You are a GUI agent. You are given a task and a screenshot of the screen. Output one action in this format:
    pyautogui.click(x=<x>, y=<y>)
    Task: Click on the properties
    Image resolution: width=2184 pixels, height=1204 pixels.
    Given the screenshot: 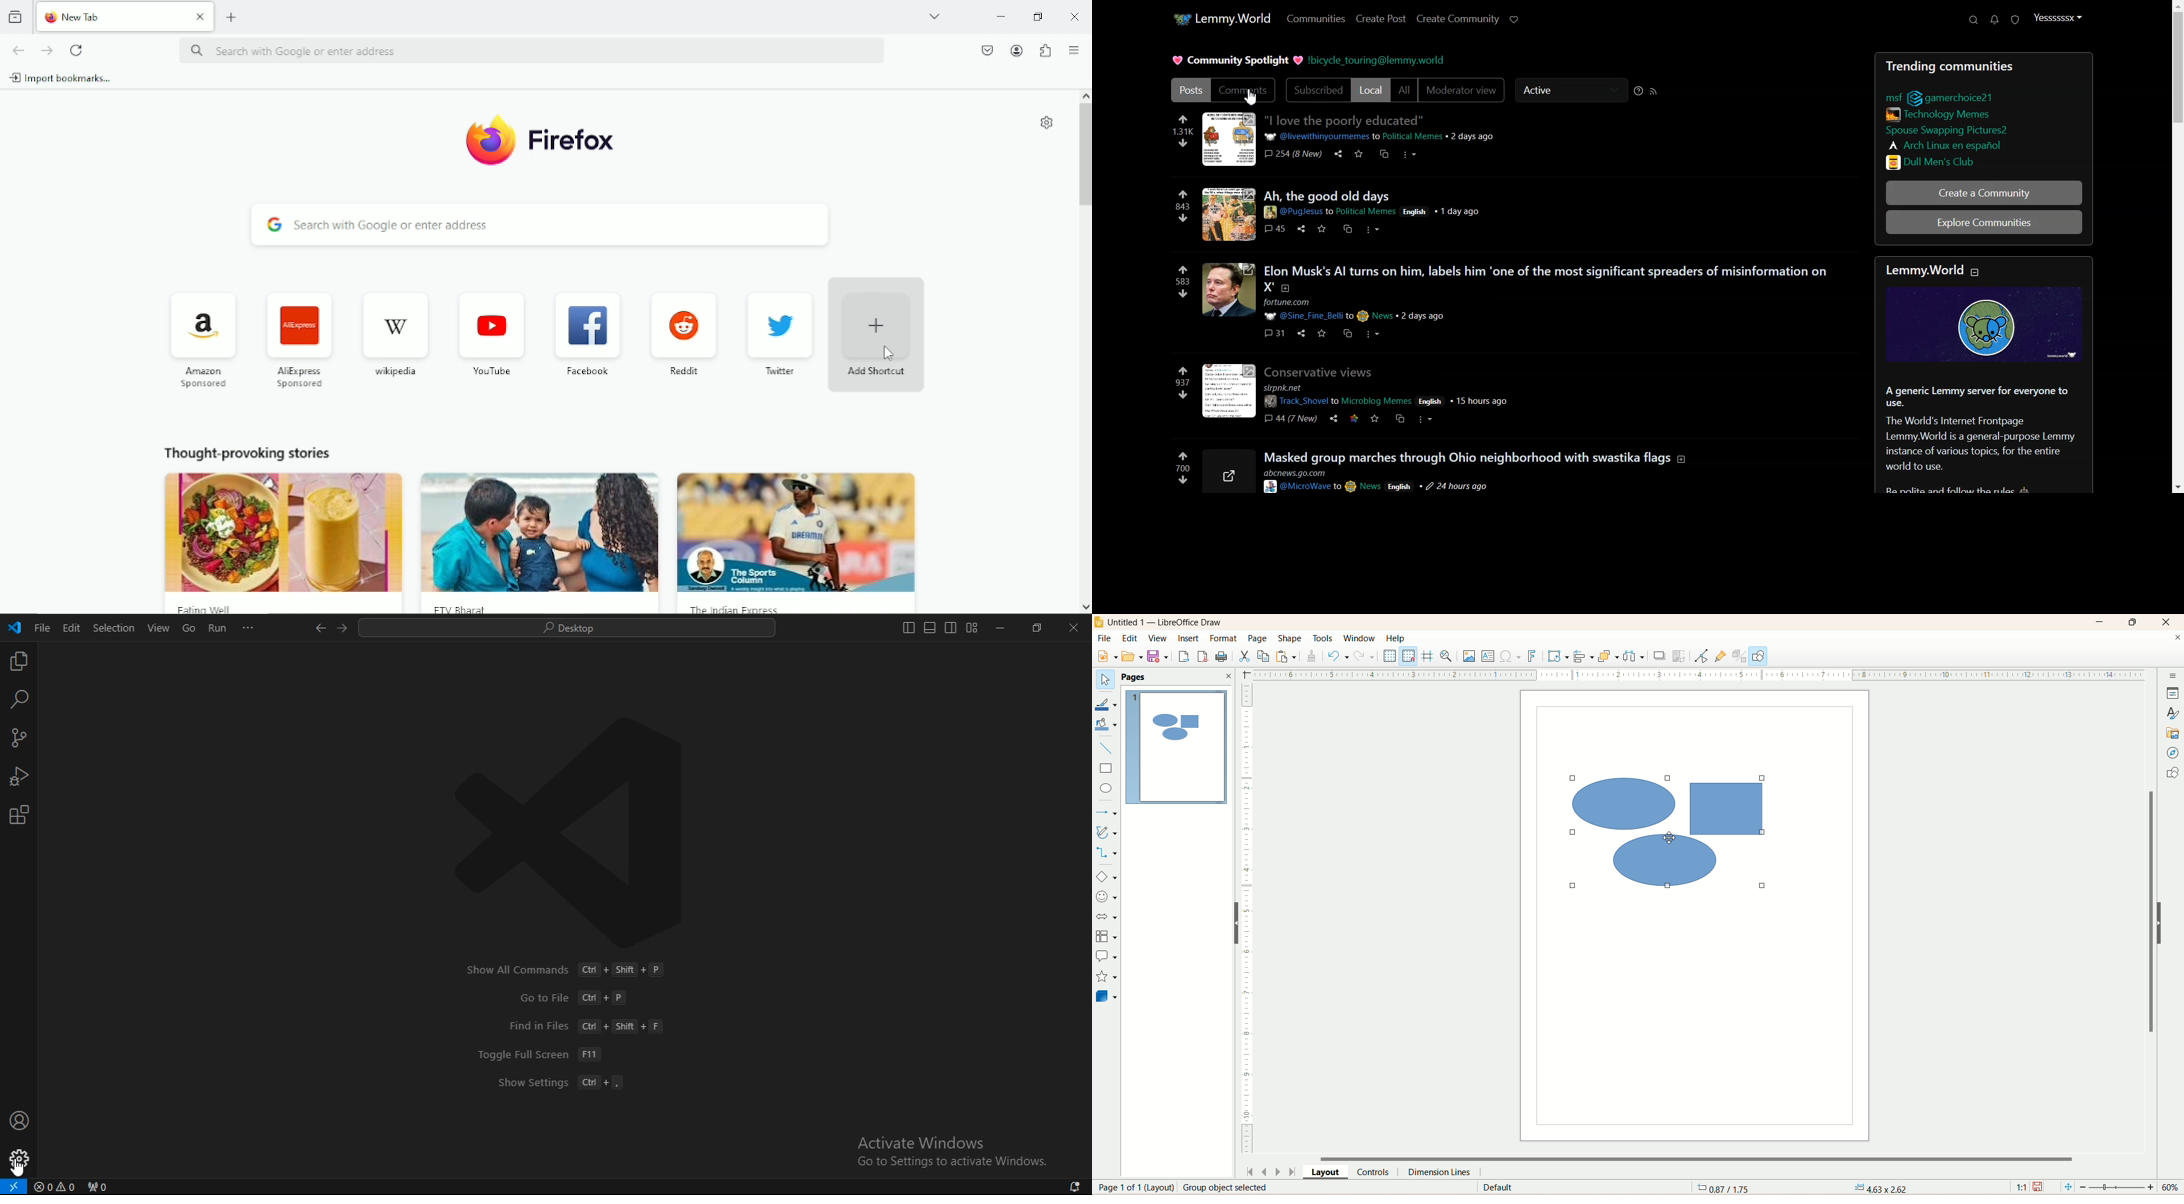 What is the action you would take?
    pyautogui.click(x=2174, y=693)
    